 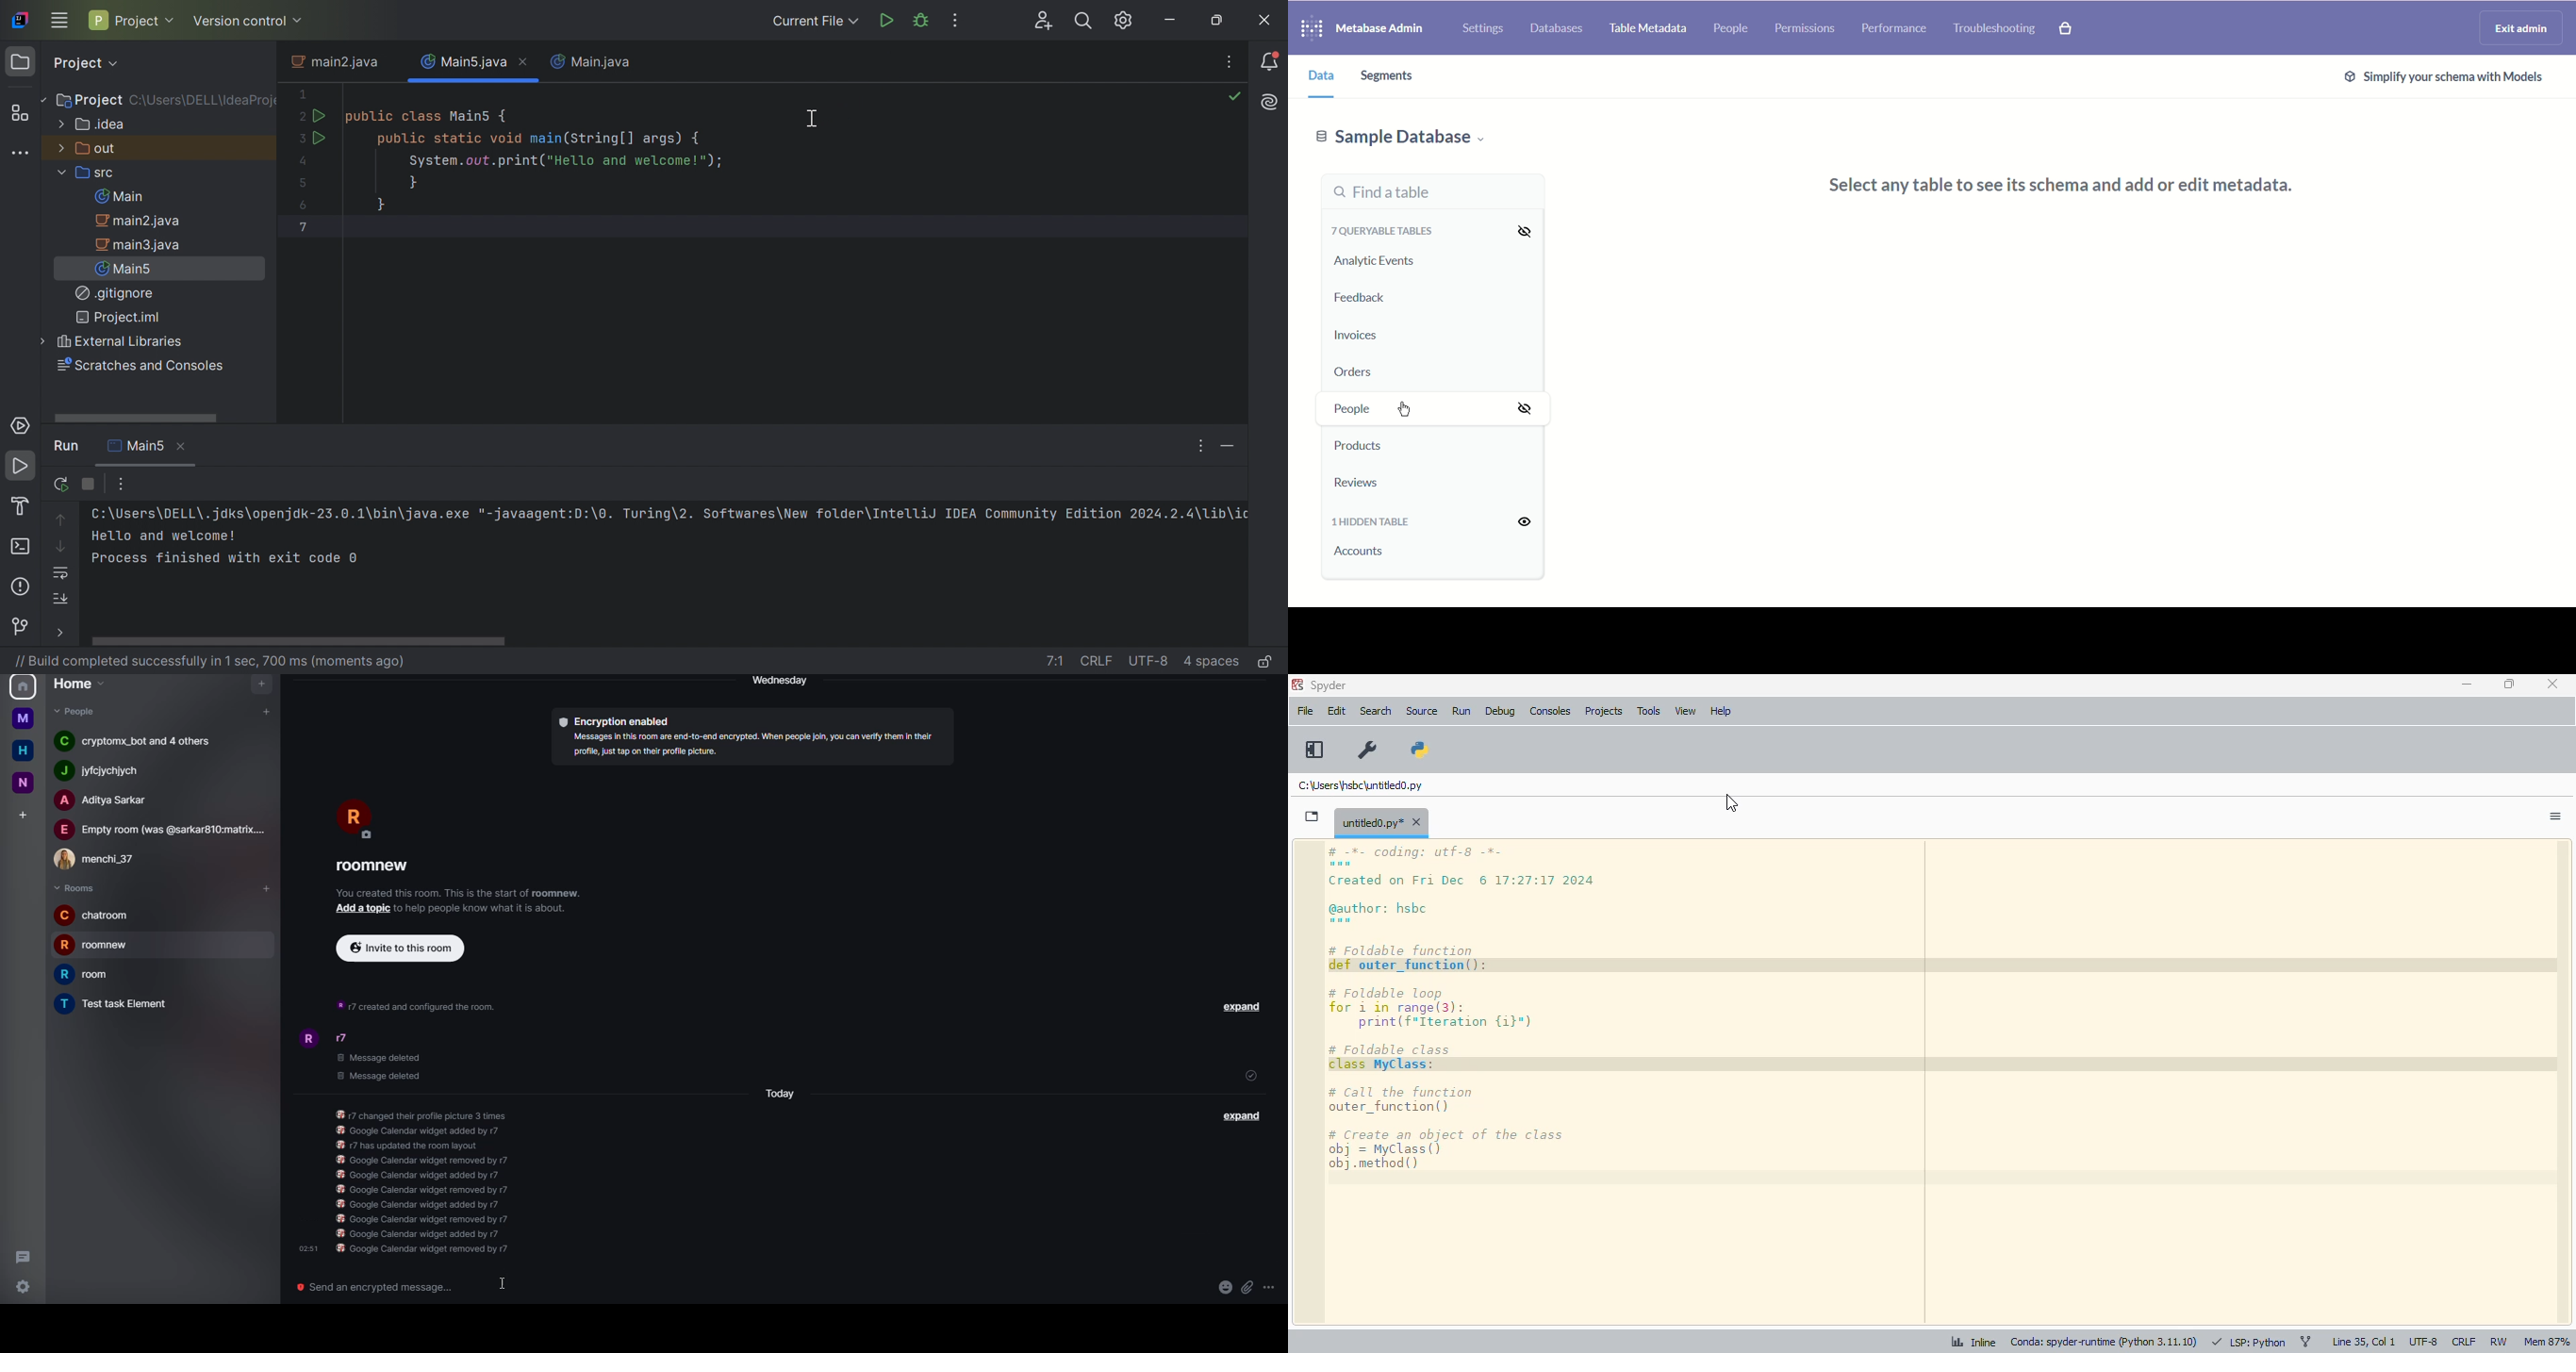 I want to click on expand, so click(x=1240, y=1008).